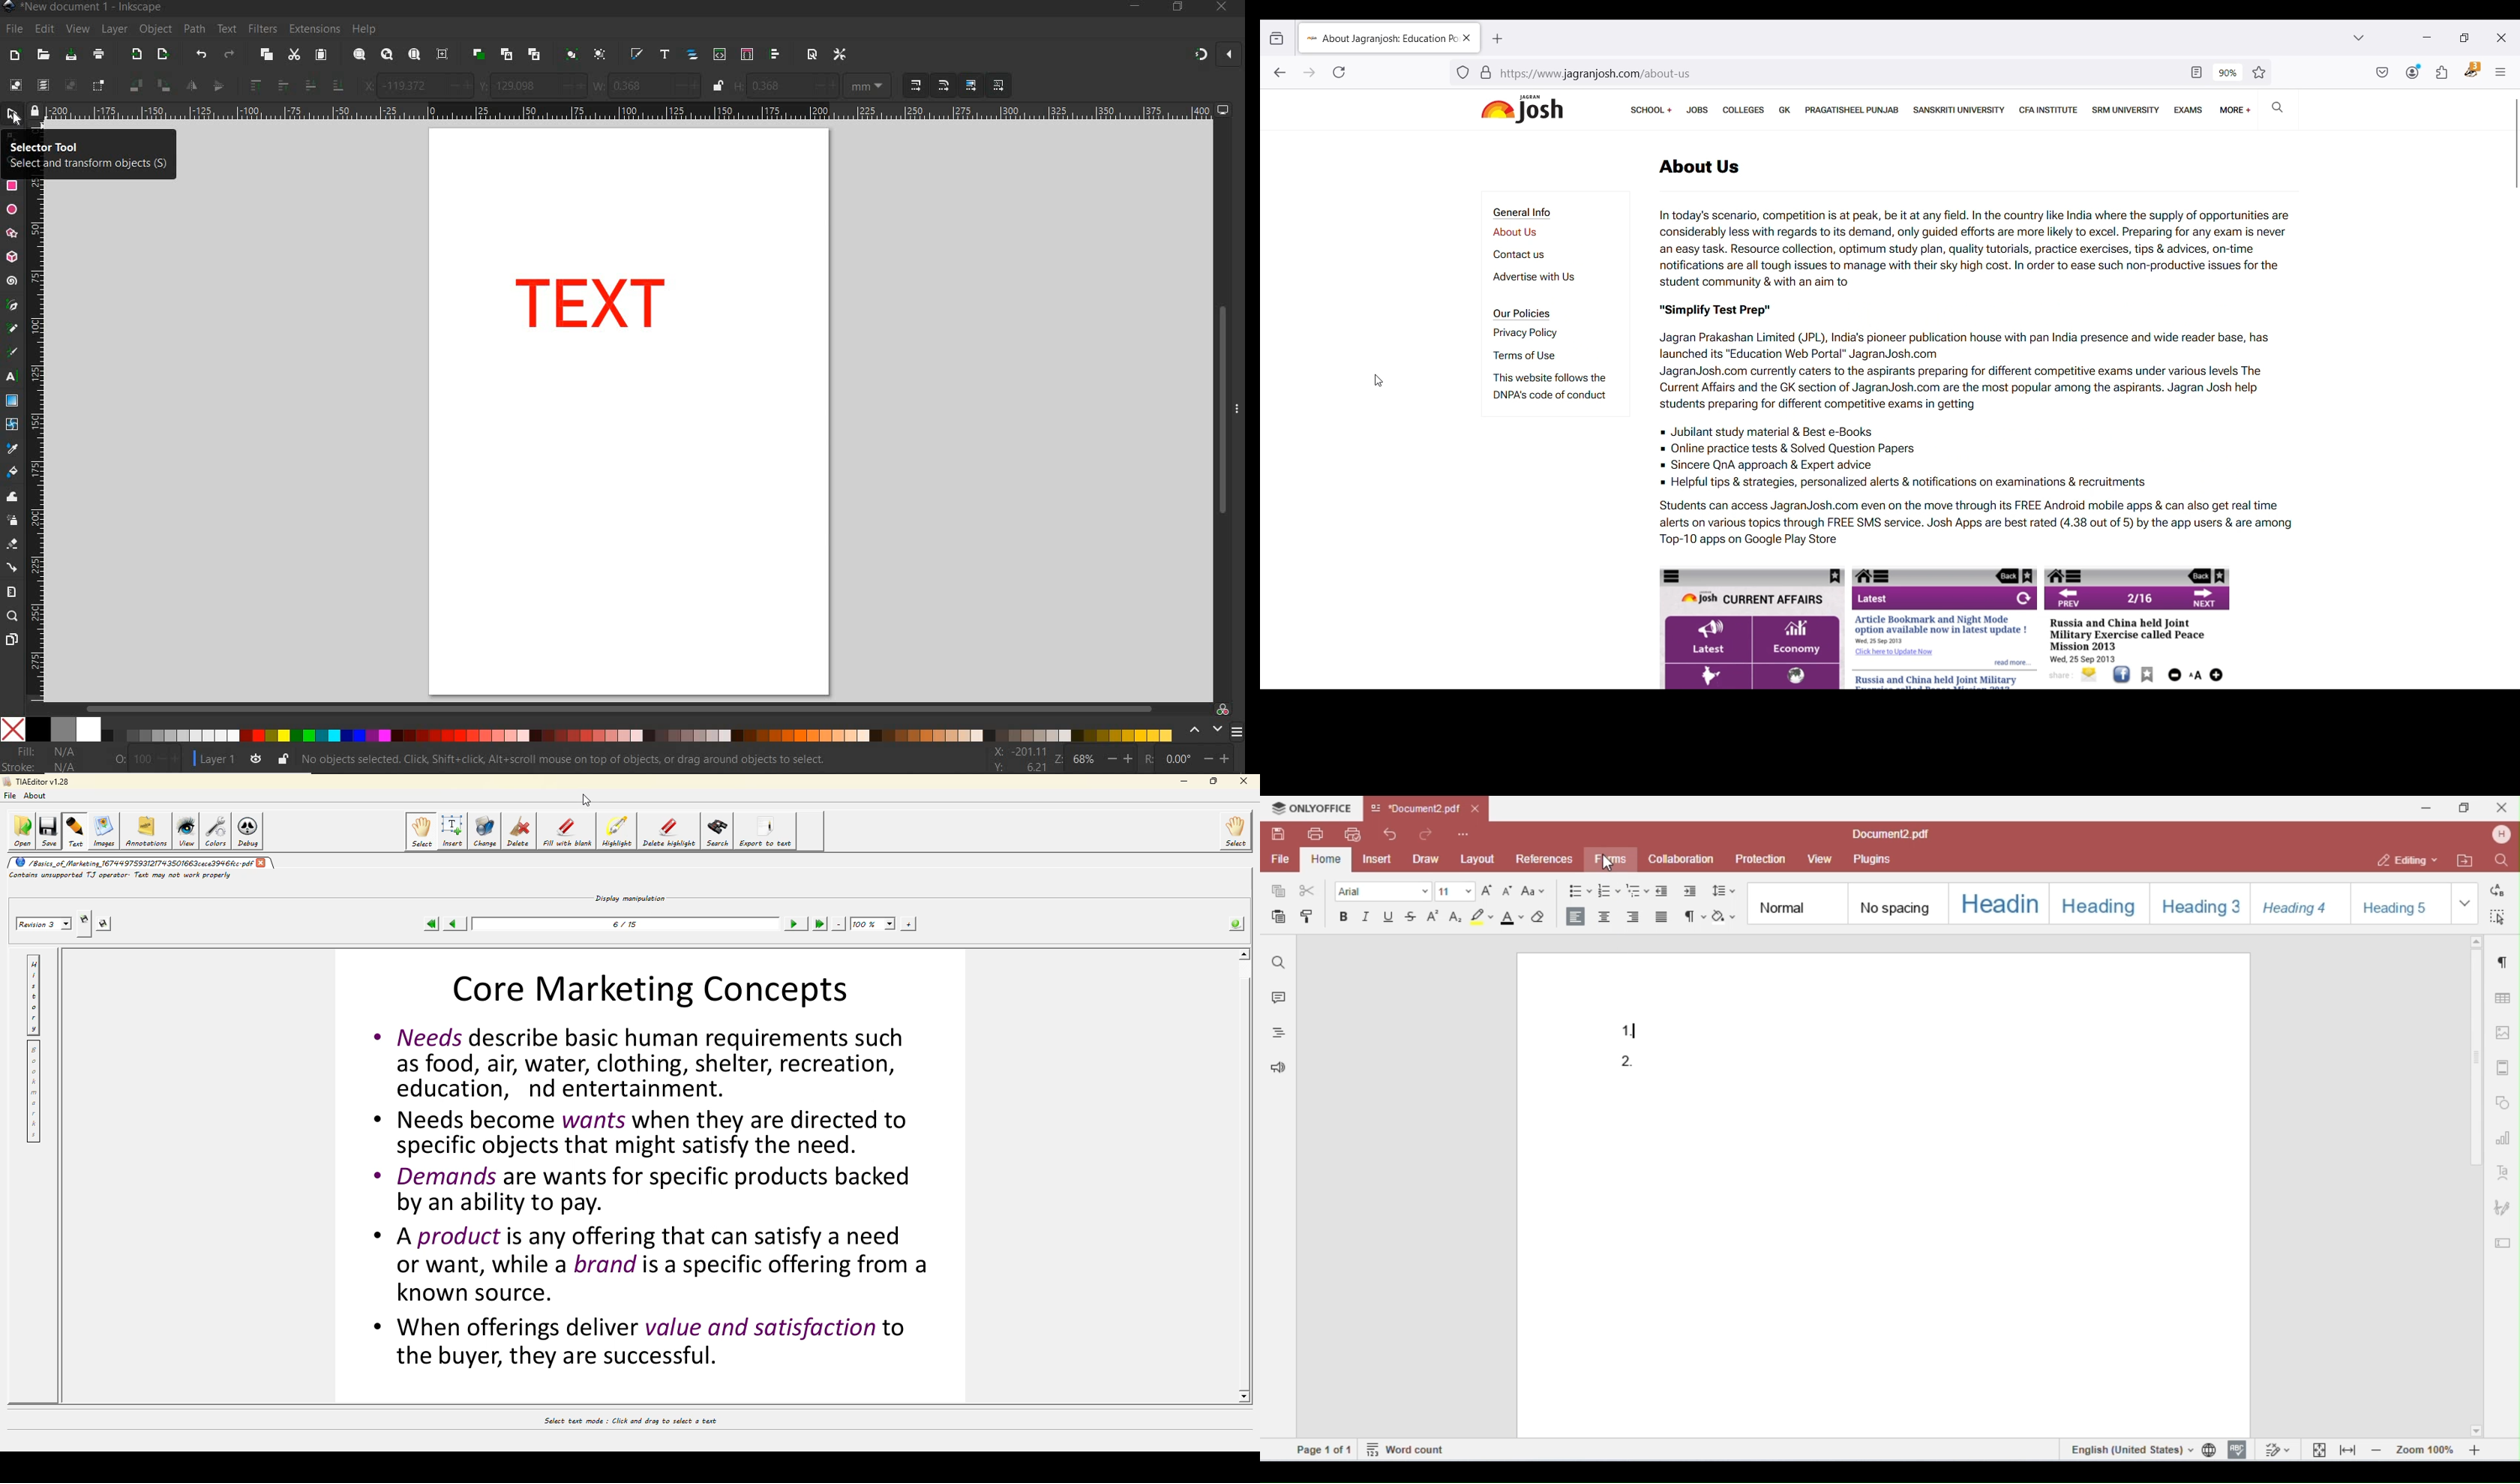  I want to click on Open application menu, so click(2500, 72).